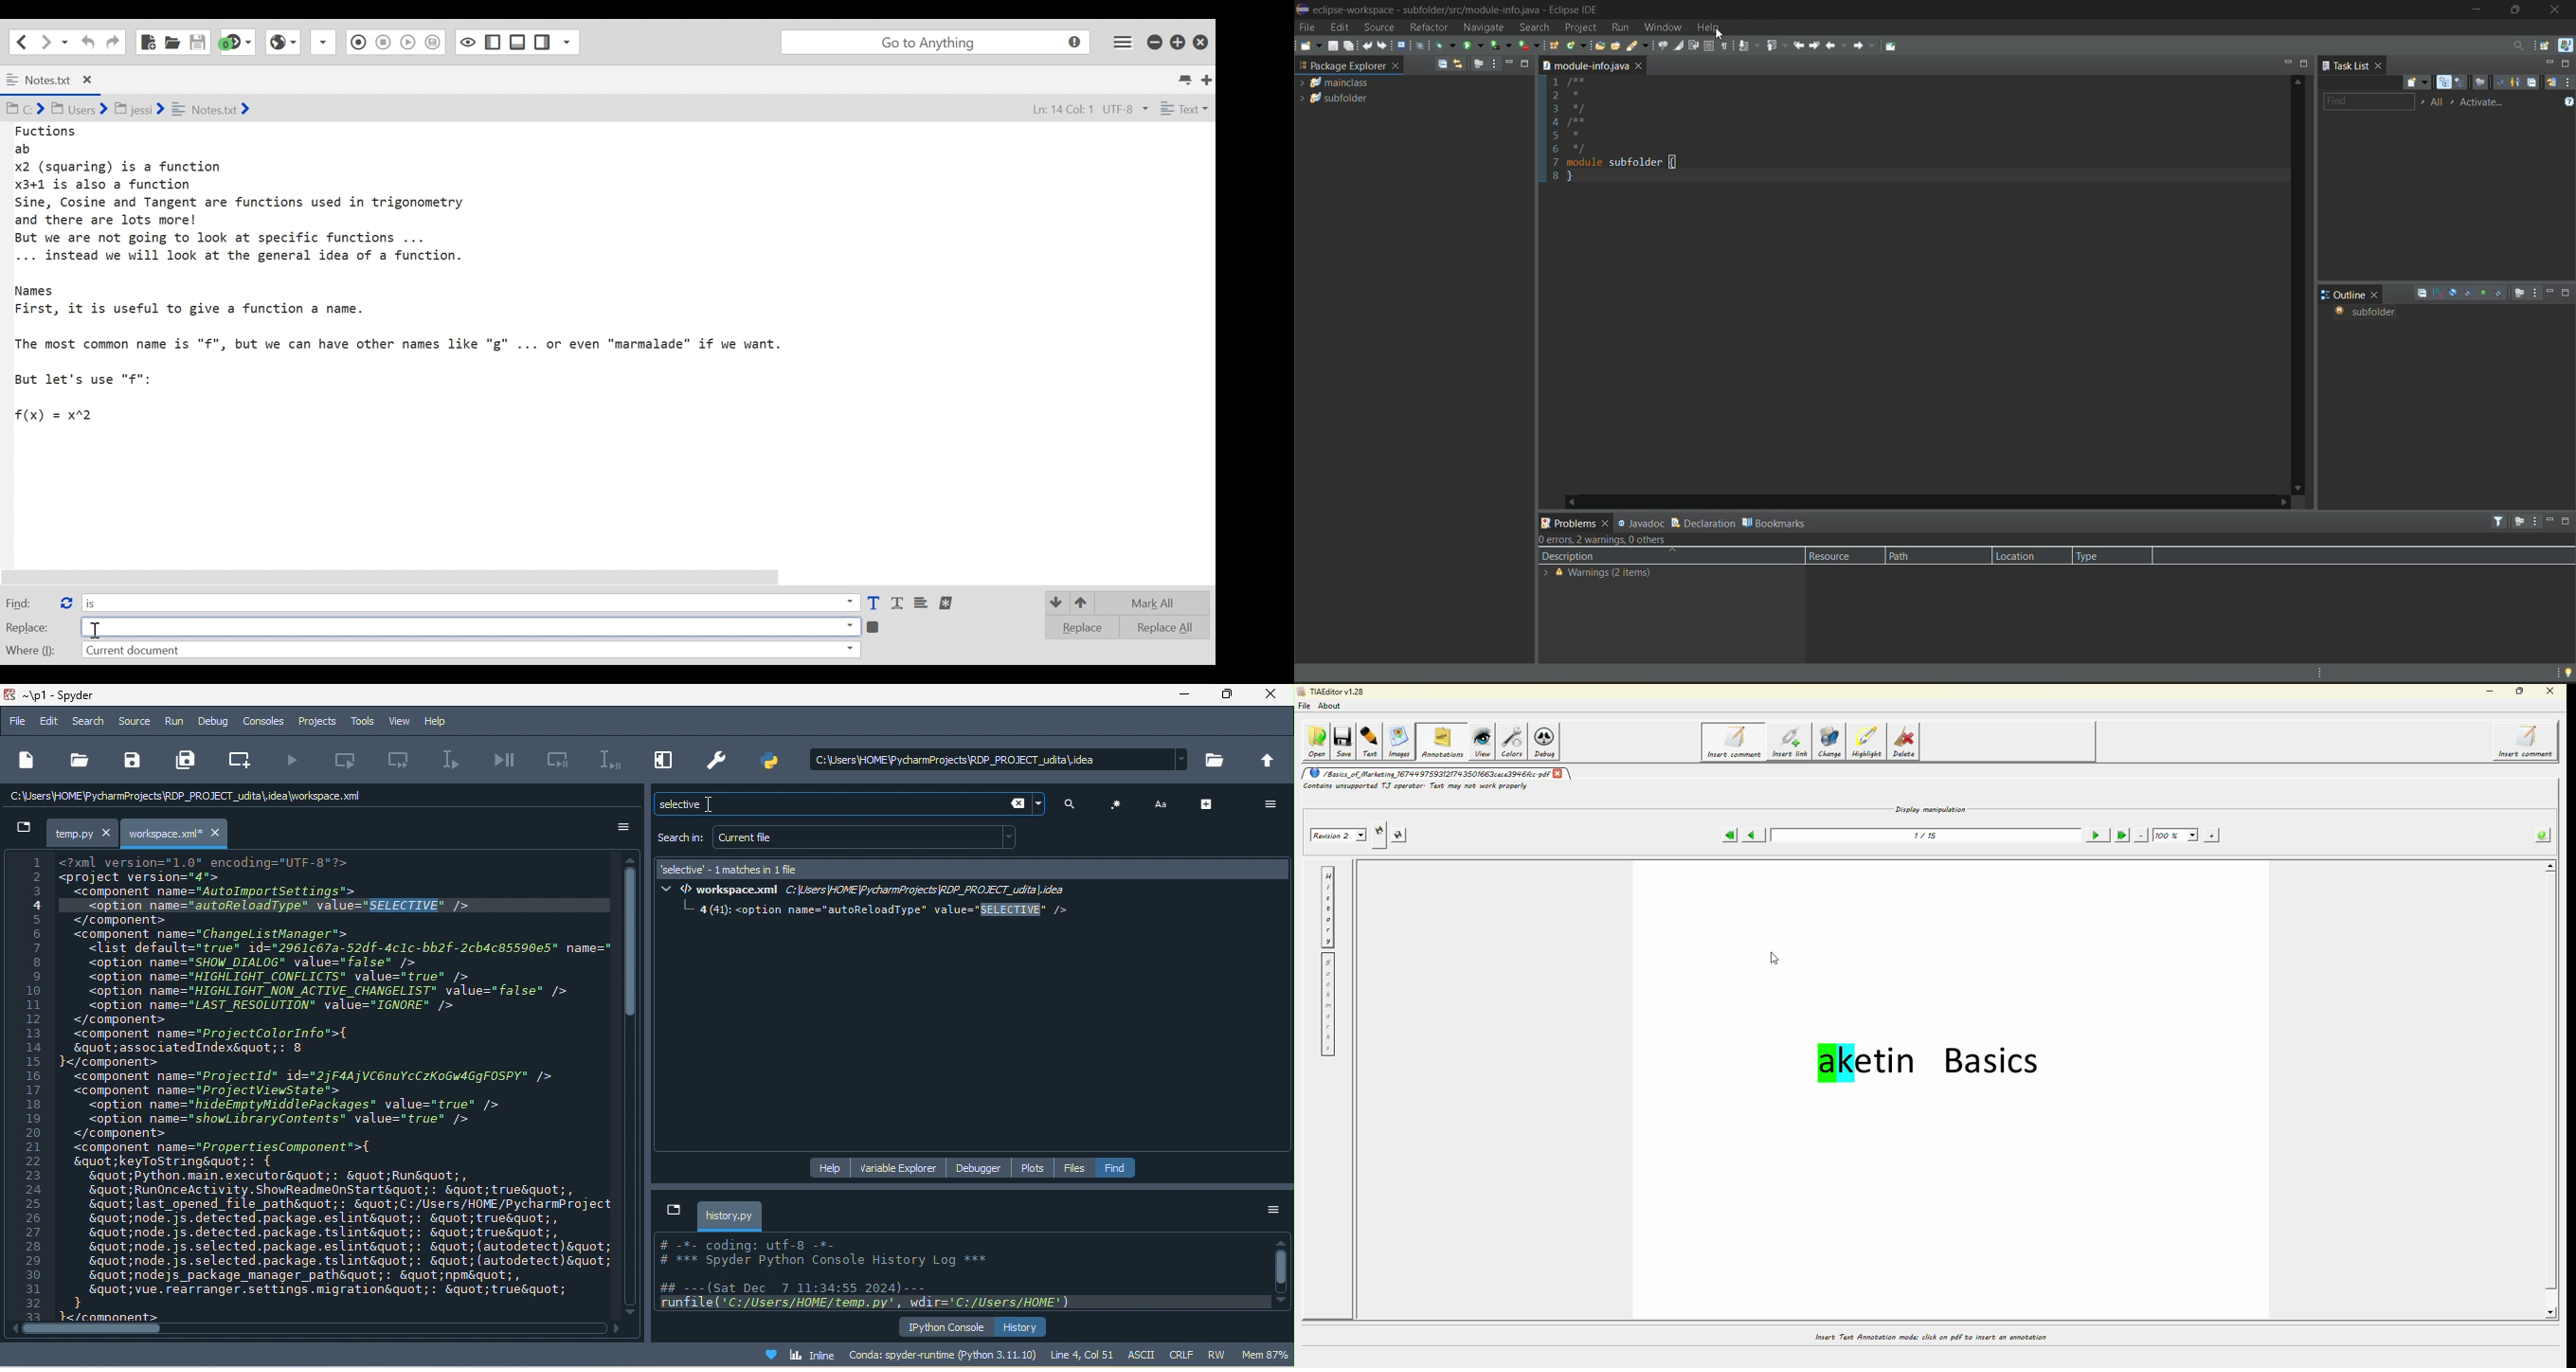  I want to click on history.py tab, so click(730, 1215).